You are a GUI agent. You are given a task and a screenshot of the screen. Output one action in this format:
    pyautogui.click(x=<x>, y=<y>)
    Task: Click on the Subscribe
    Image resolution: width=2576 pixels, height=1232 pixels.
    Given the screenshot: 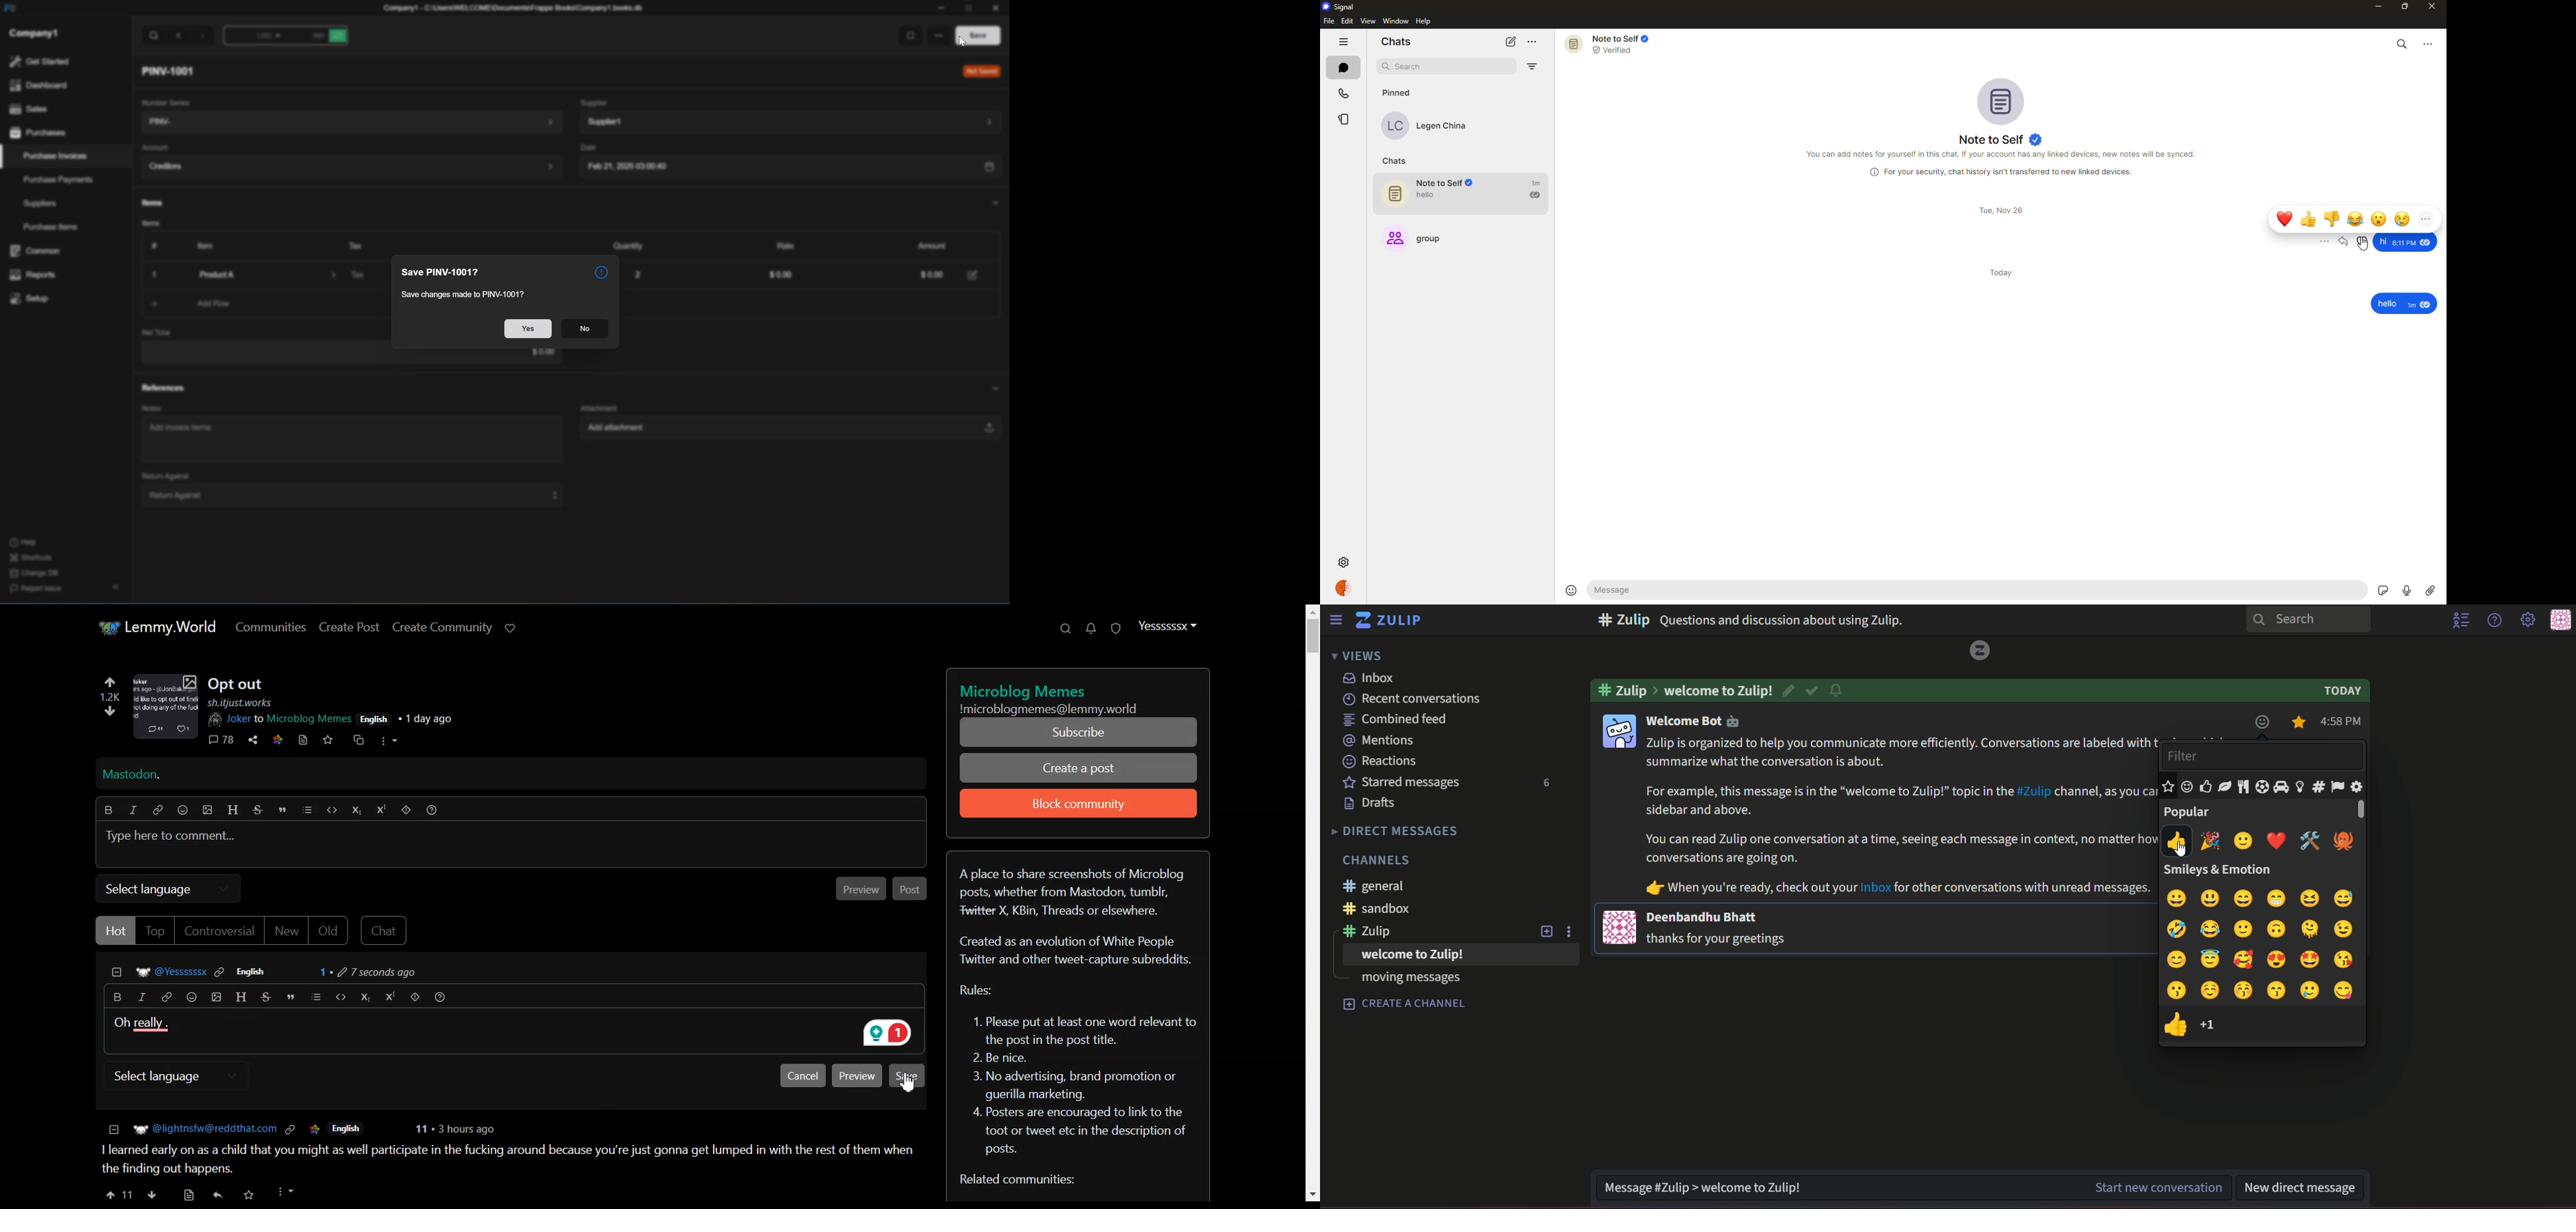 What is the action you would take?
    pyautogui.click(x=1077, y=732)
    